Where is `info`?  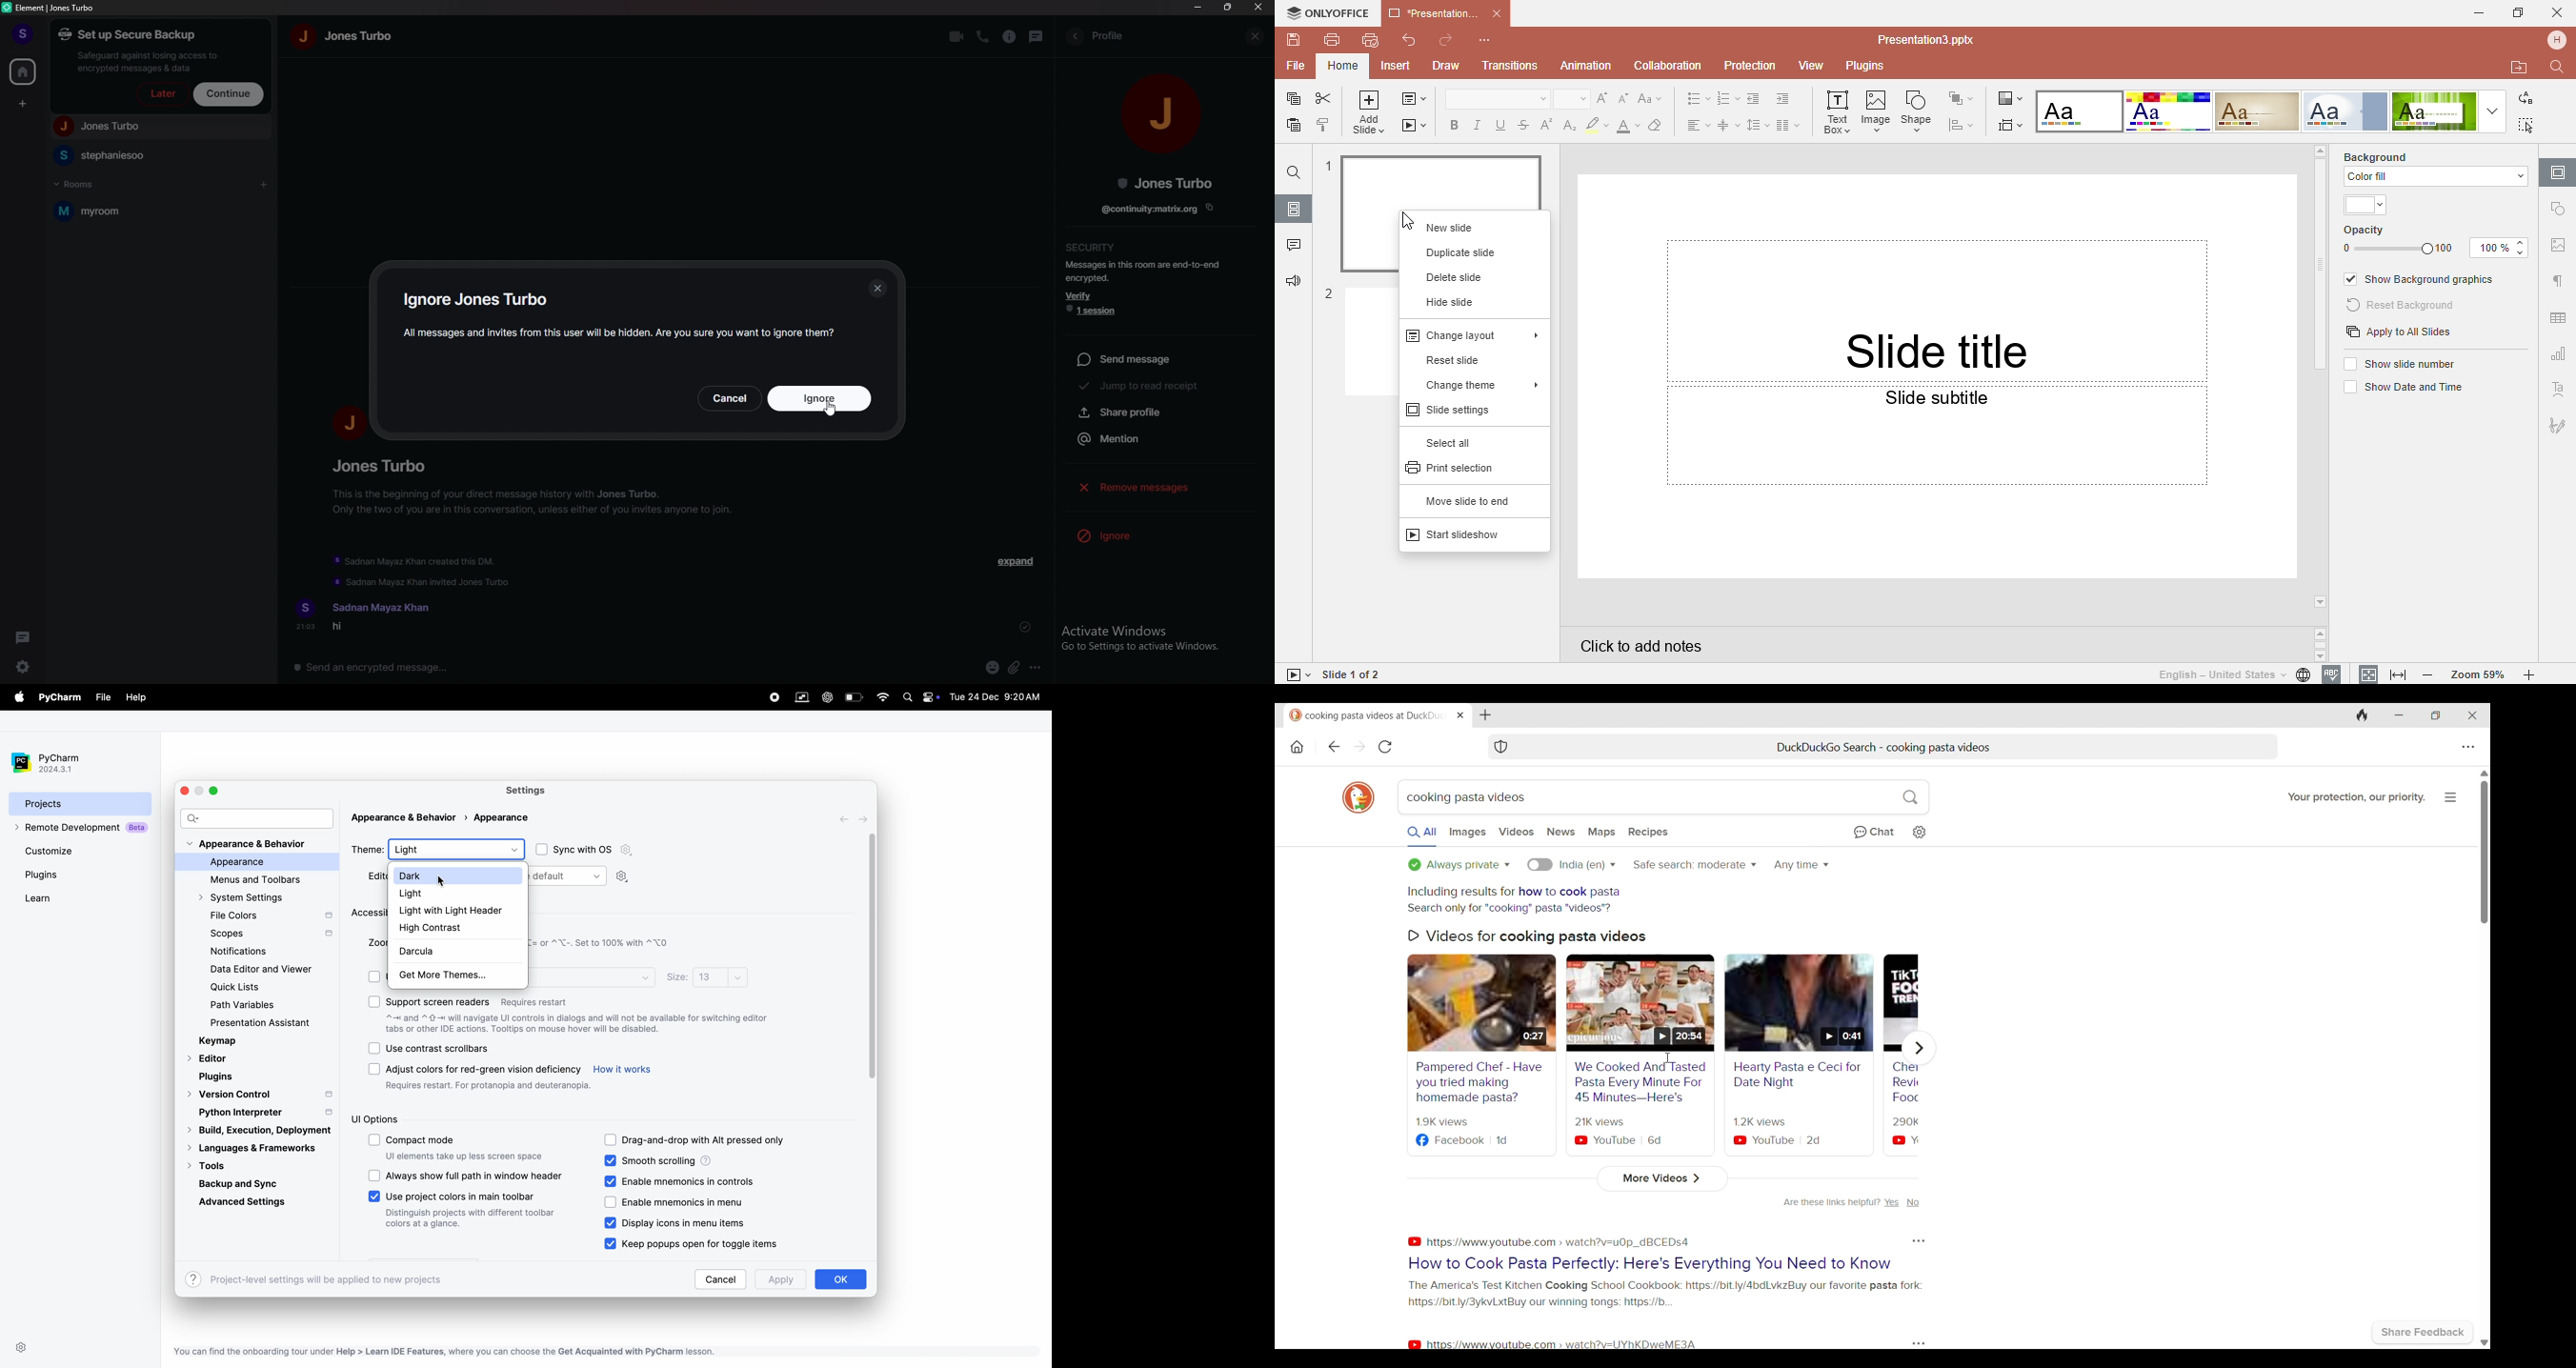 info is located at coordinates (535, 501).